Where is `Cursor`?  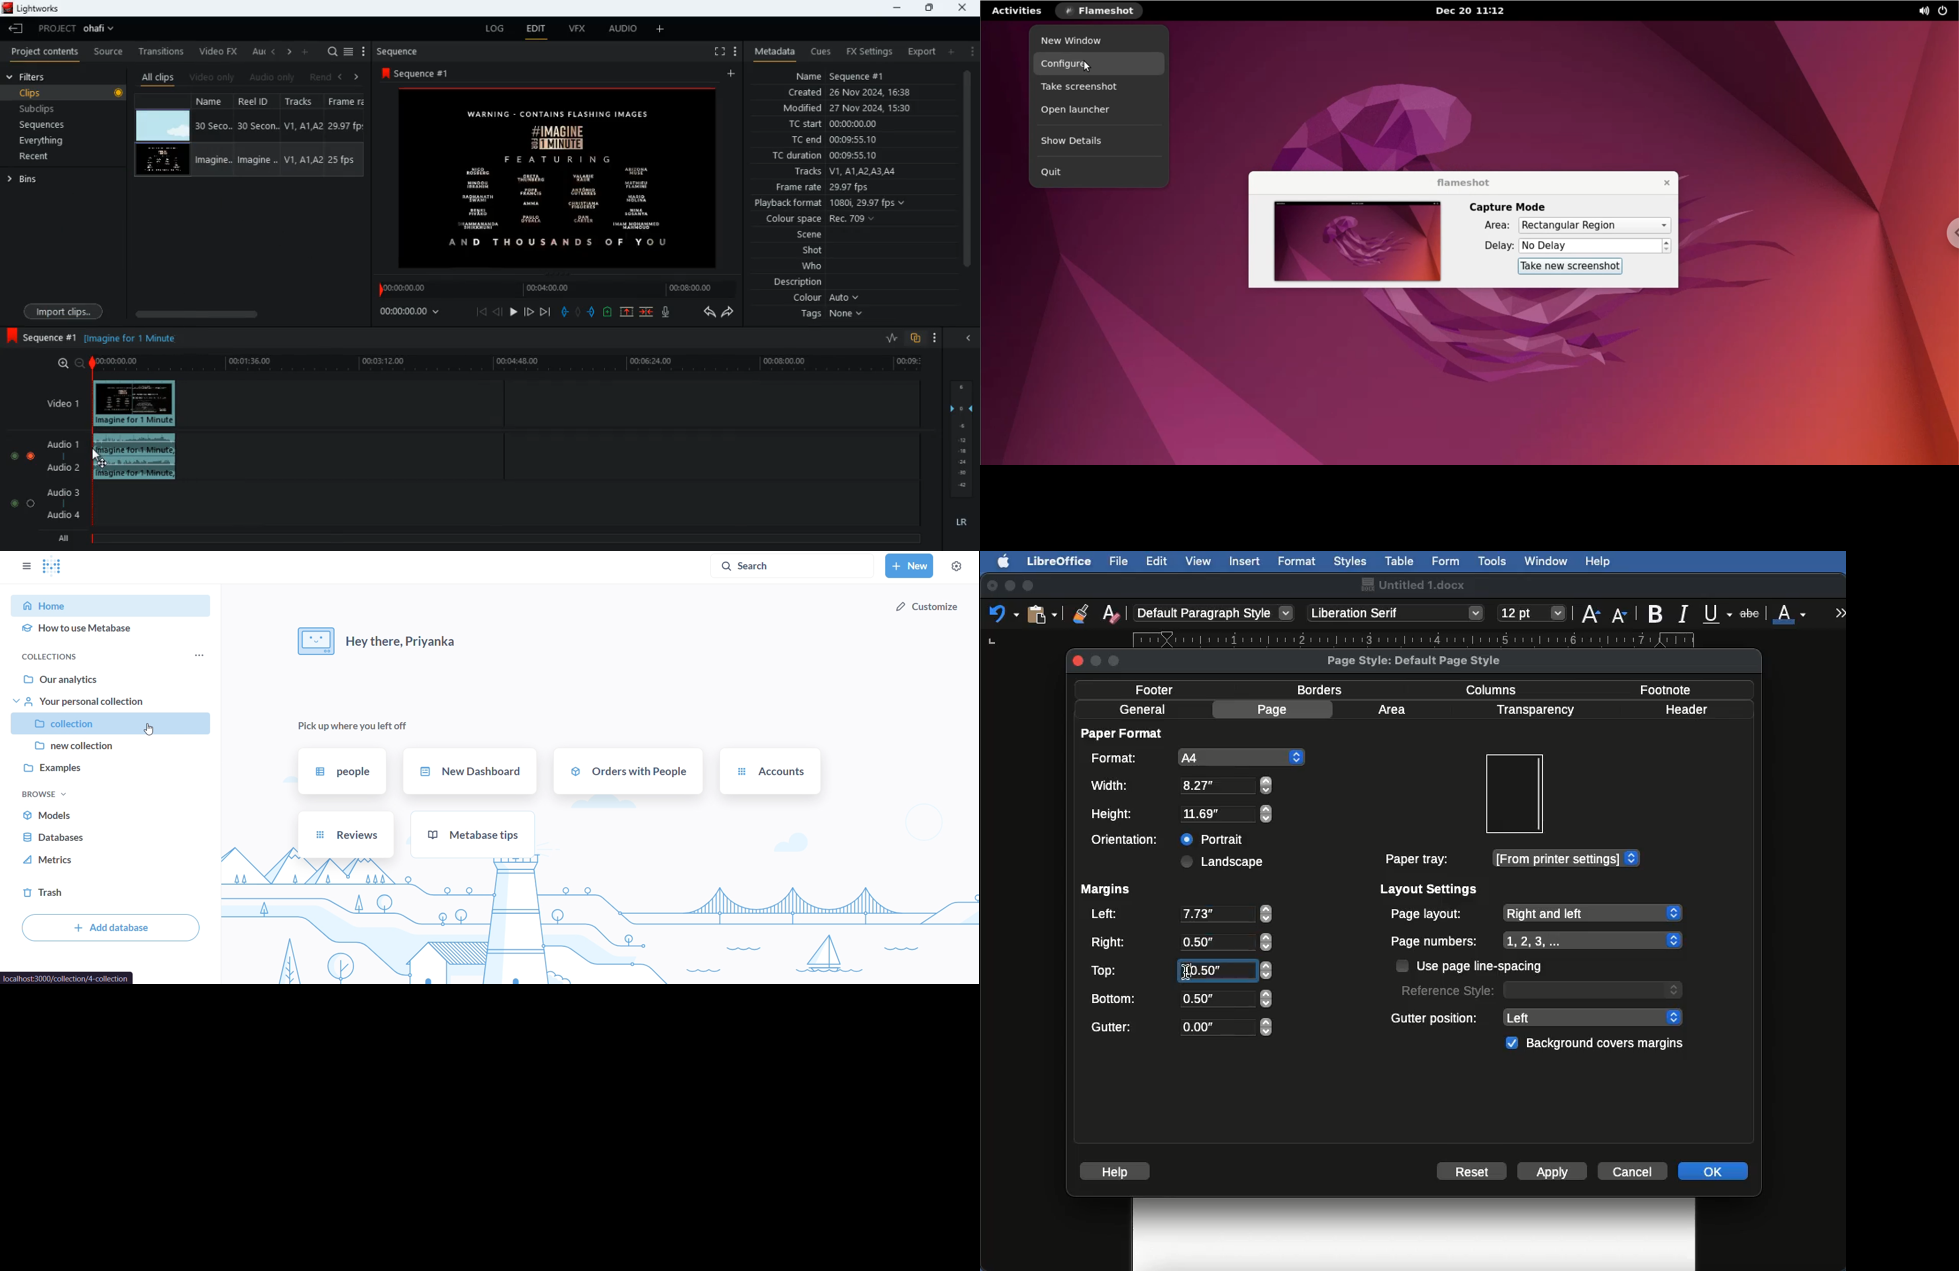
Cursor is located at coordinates (150, 731).